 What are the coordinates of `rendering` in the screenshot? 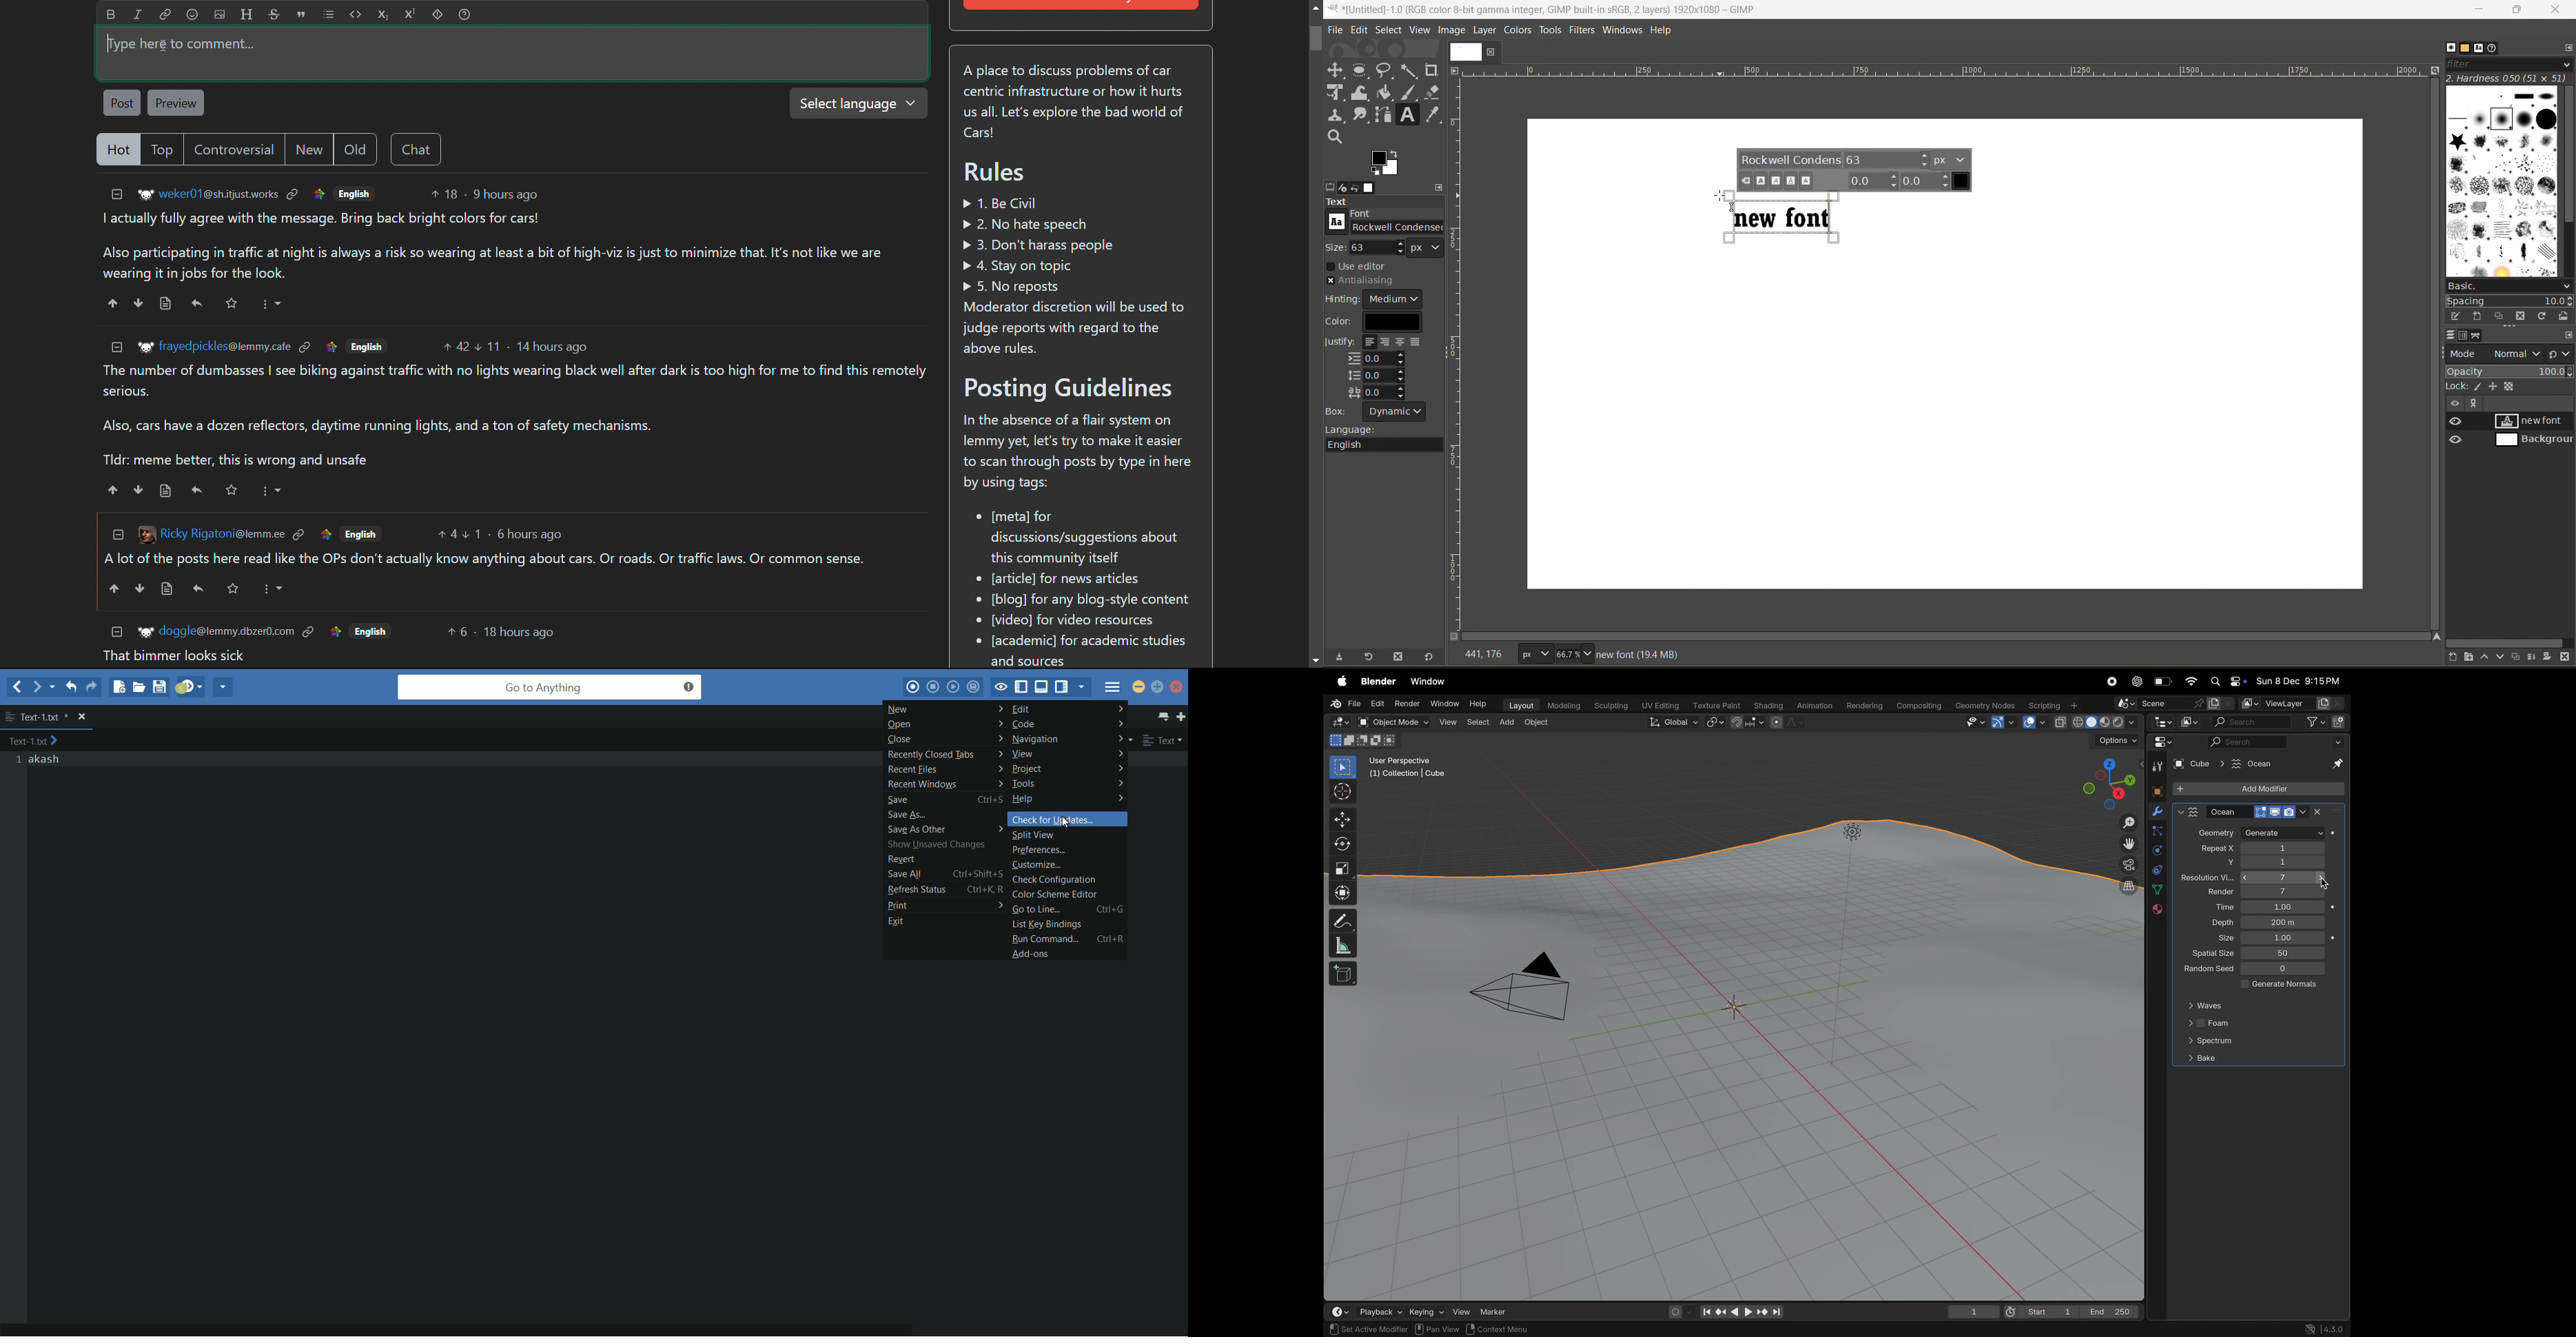 It's located at (1864, 706).